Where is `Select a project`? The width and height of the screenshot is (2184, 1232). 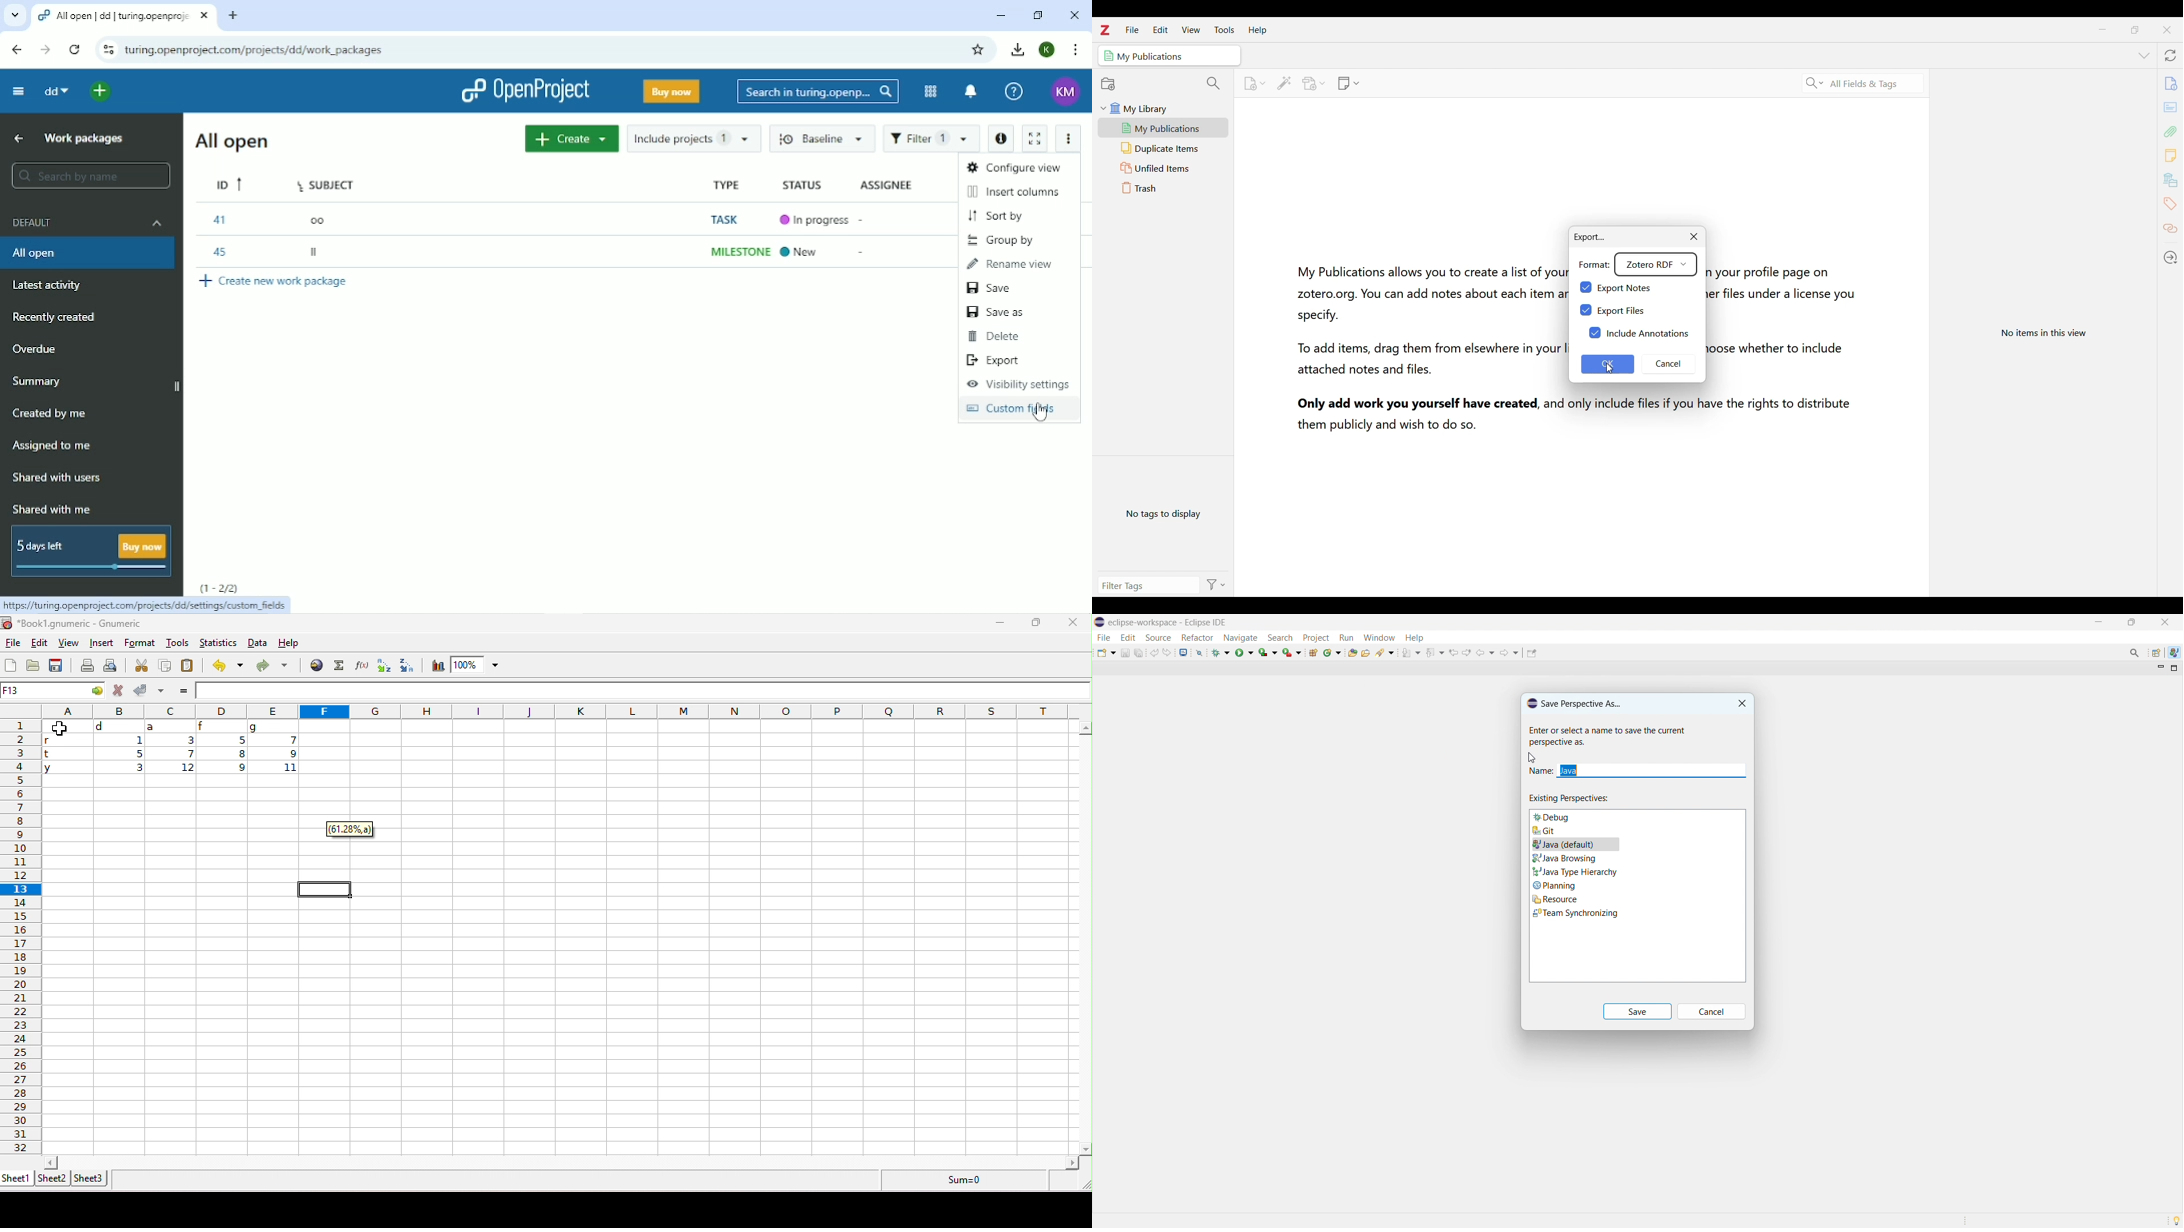 Select a project is located at coordinates (99, 92).